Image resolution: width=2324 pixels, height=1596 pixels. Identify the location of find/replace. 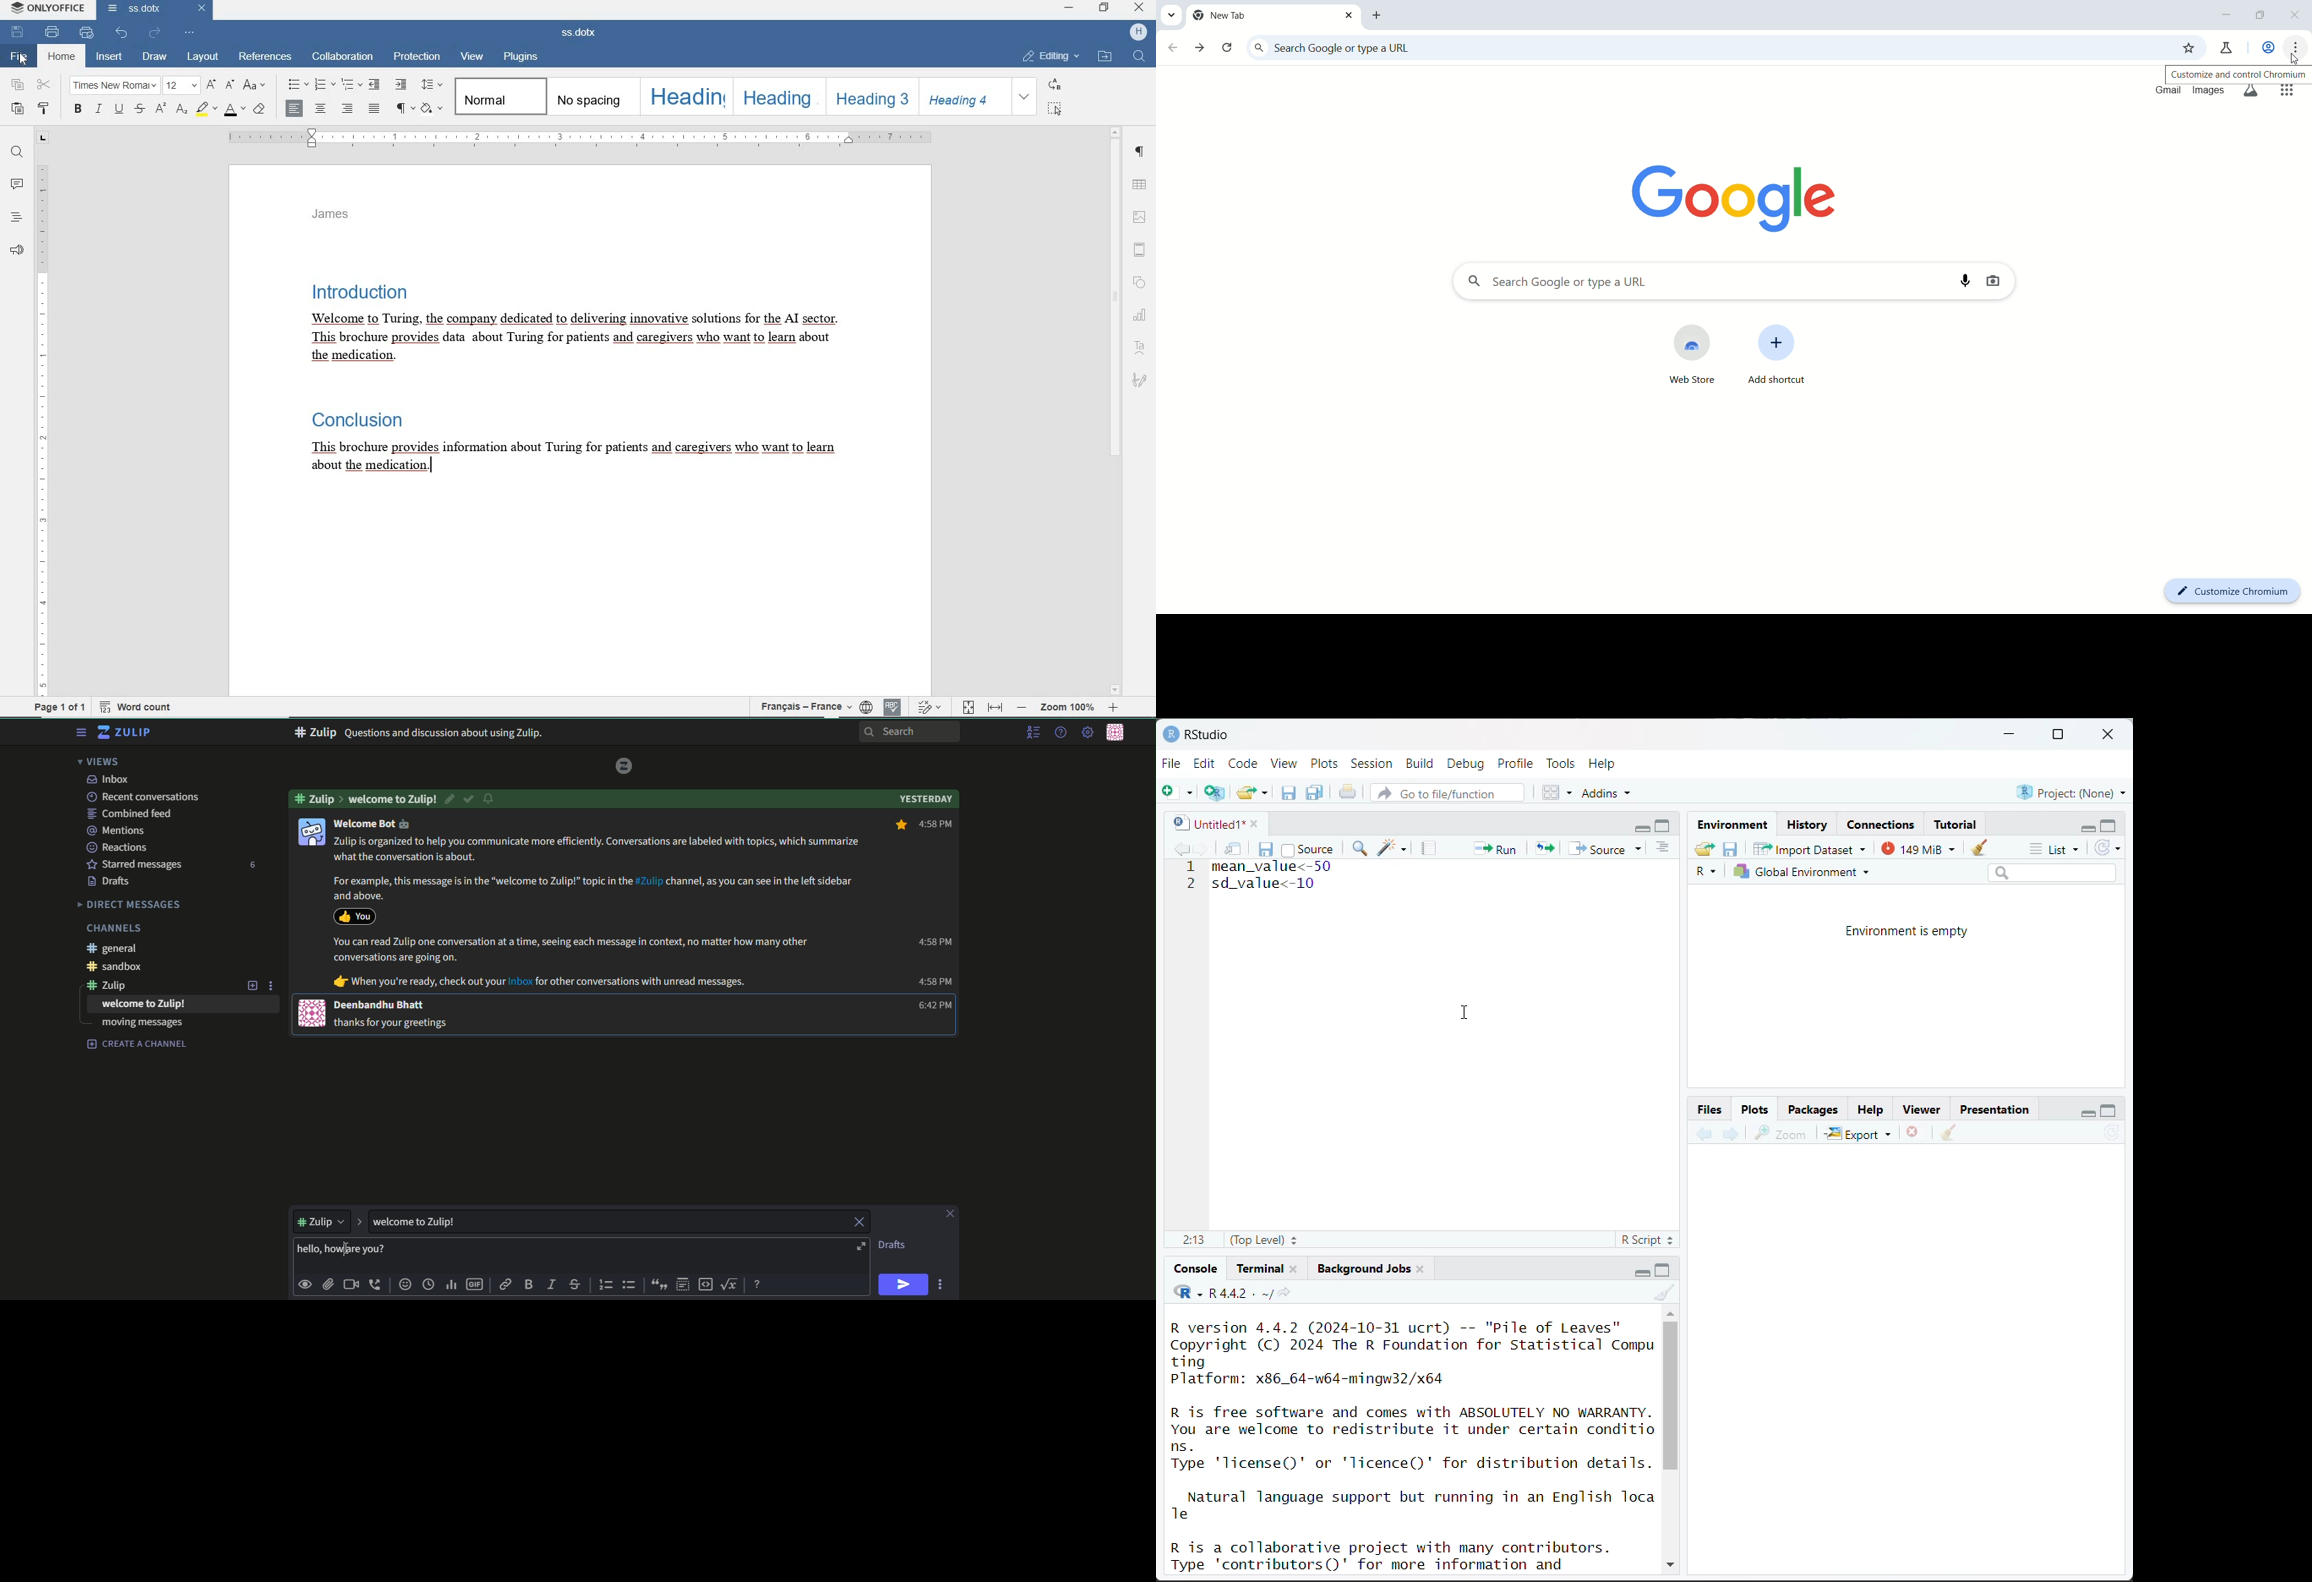
(1361, 850).